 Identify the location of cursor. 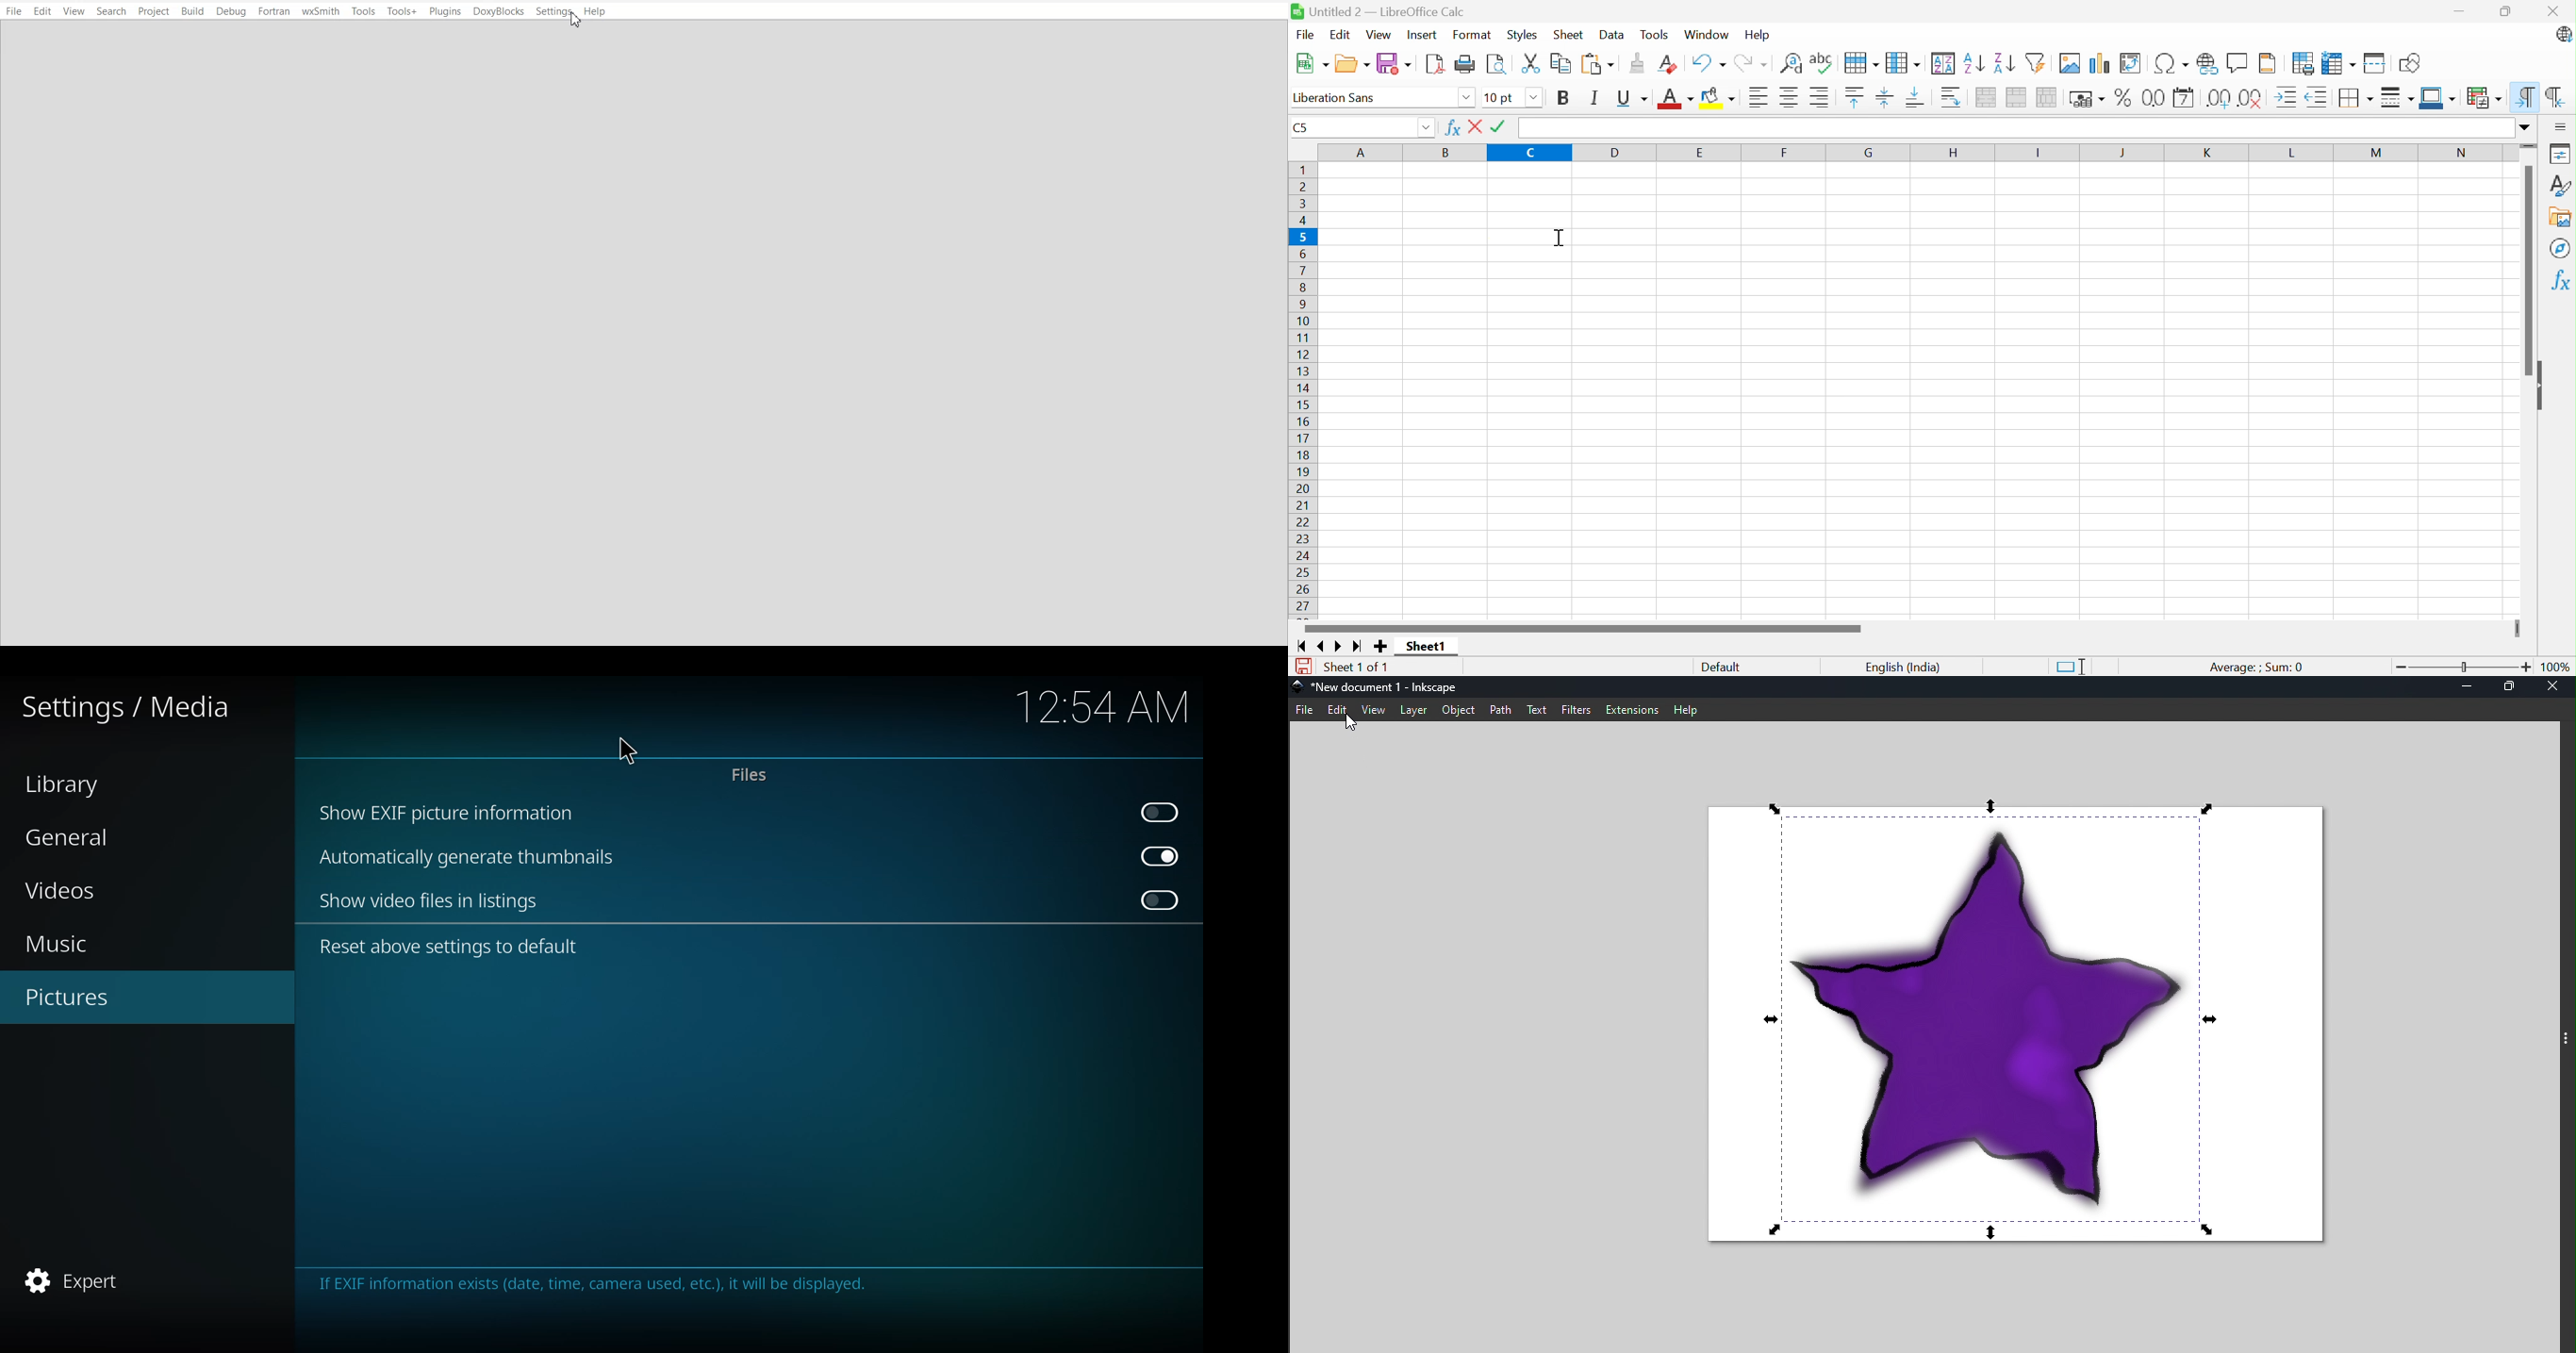
(632, 750).